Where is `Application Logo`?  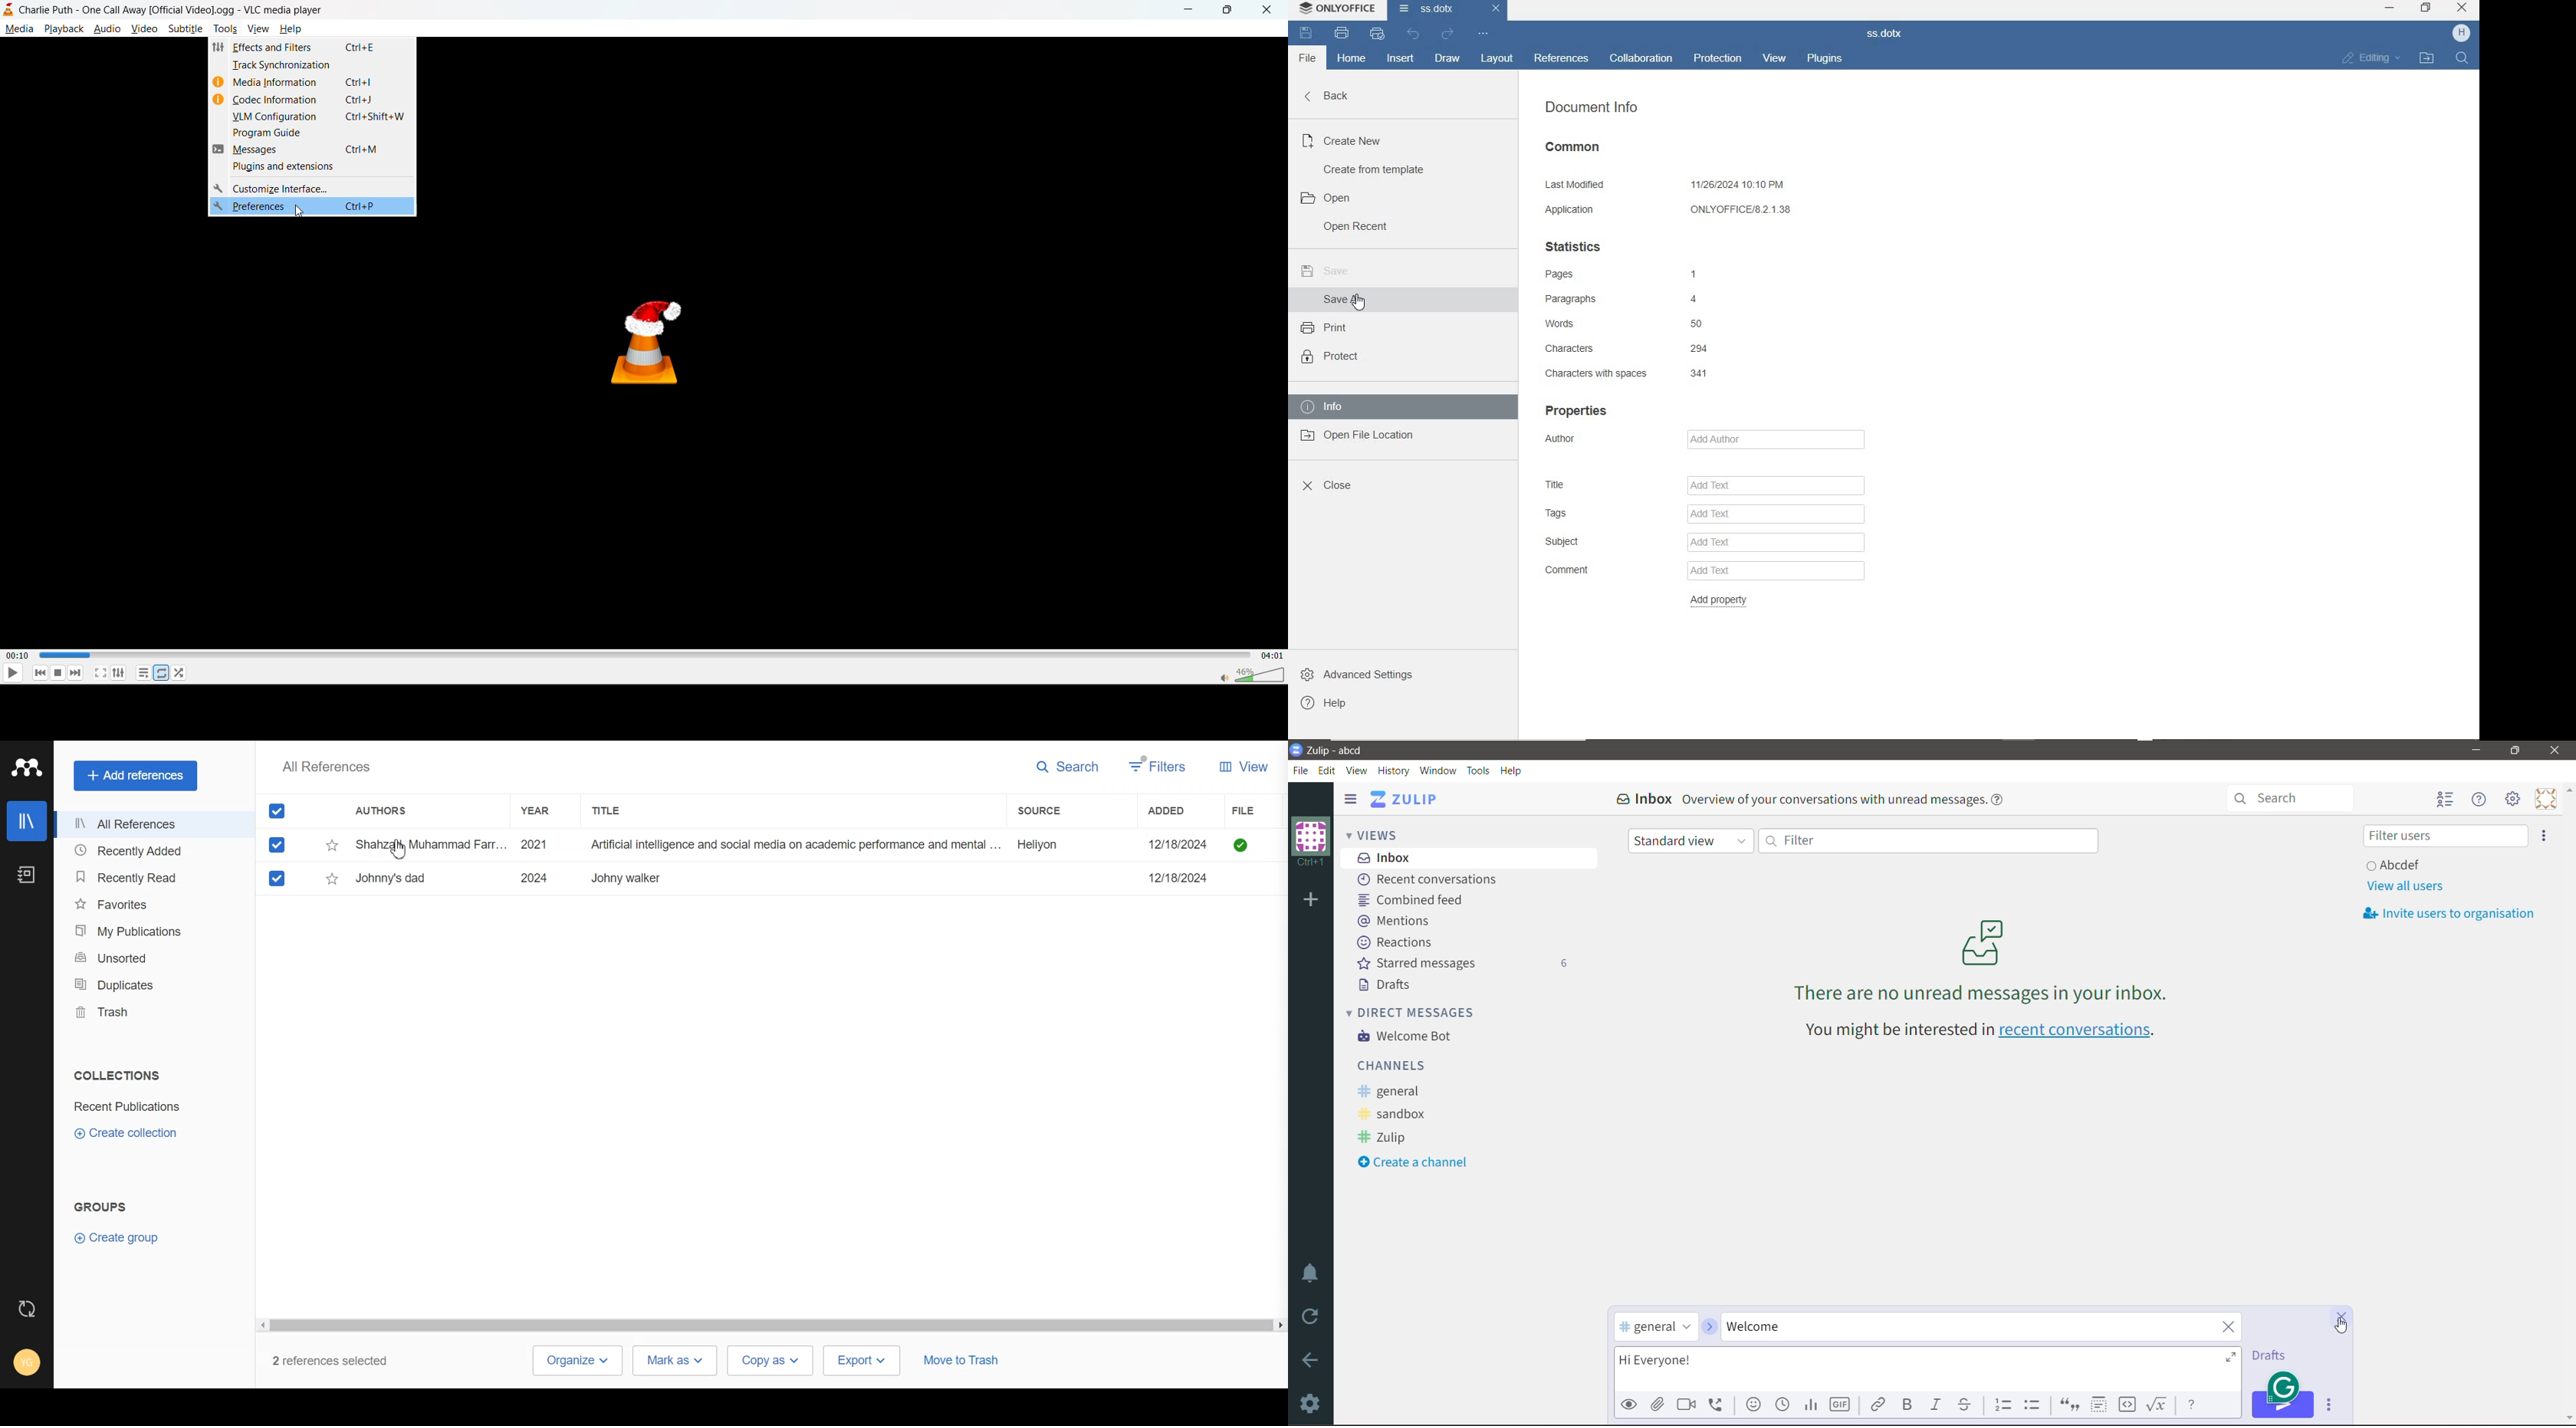 Application Logo is located at coordinates (1296, 749).